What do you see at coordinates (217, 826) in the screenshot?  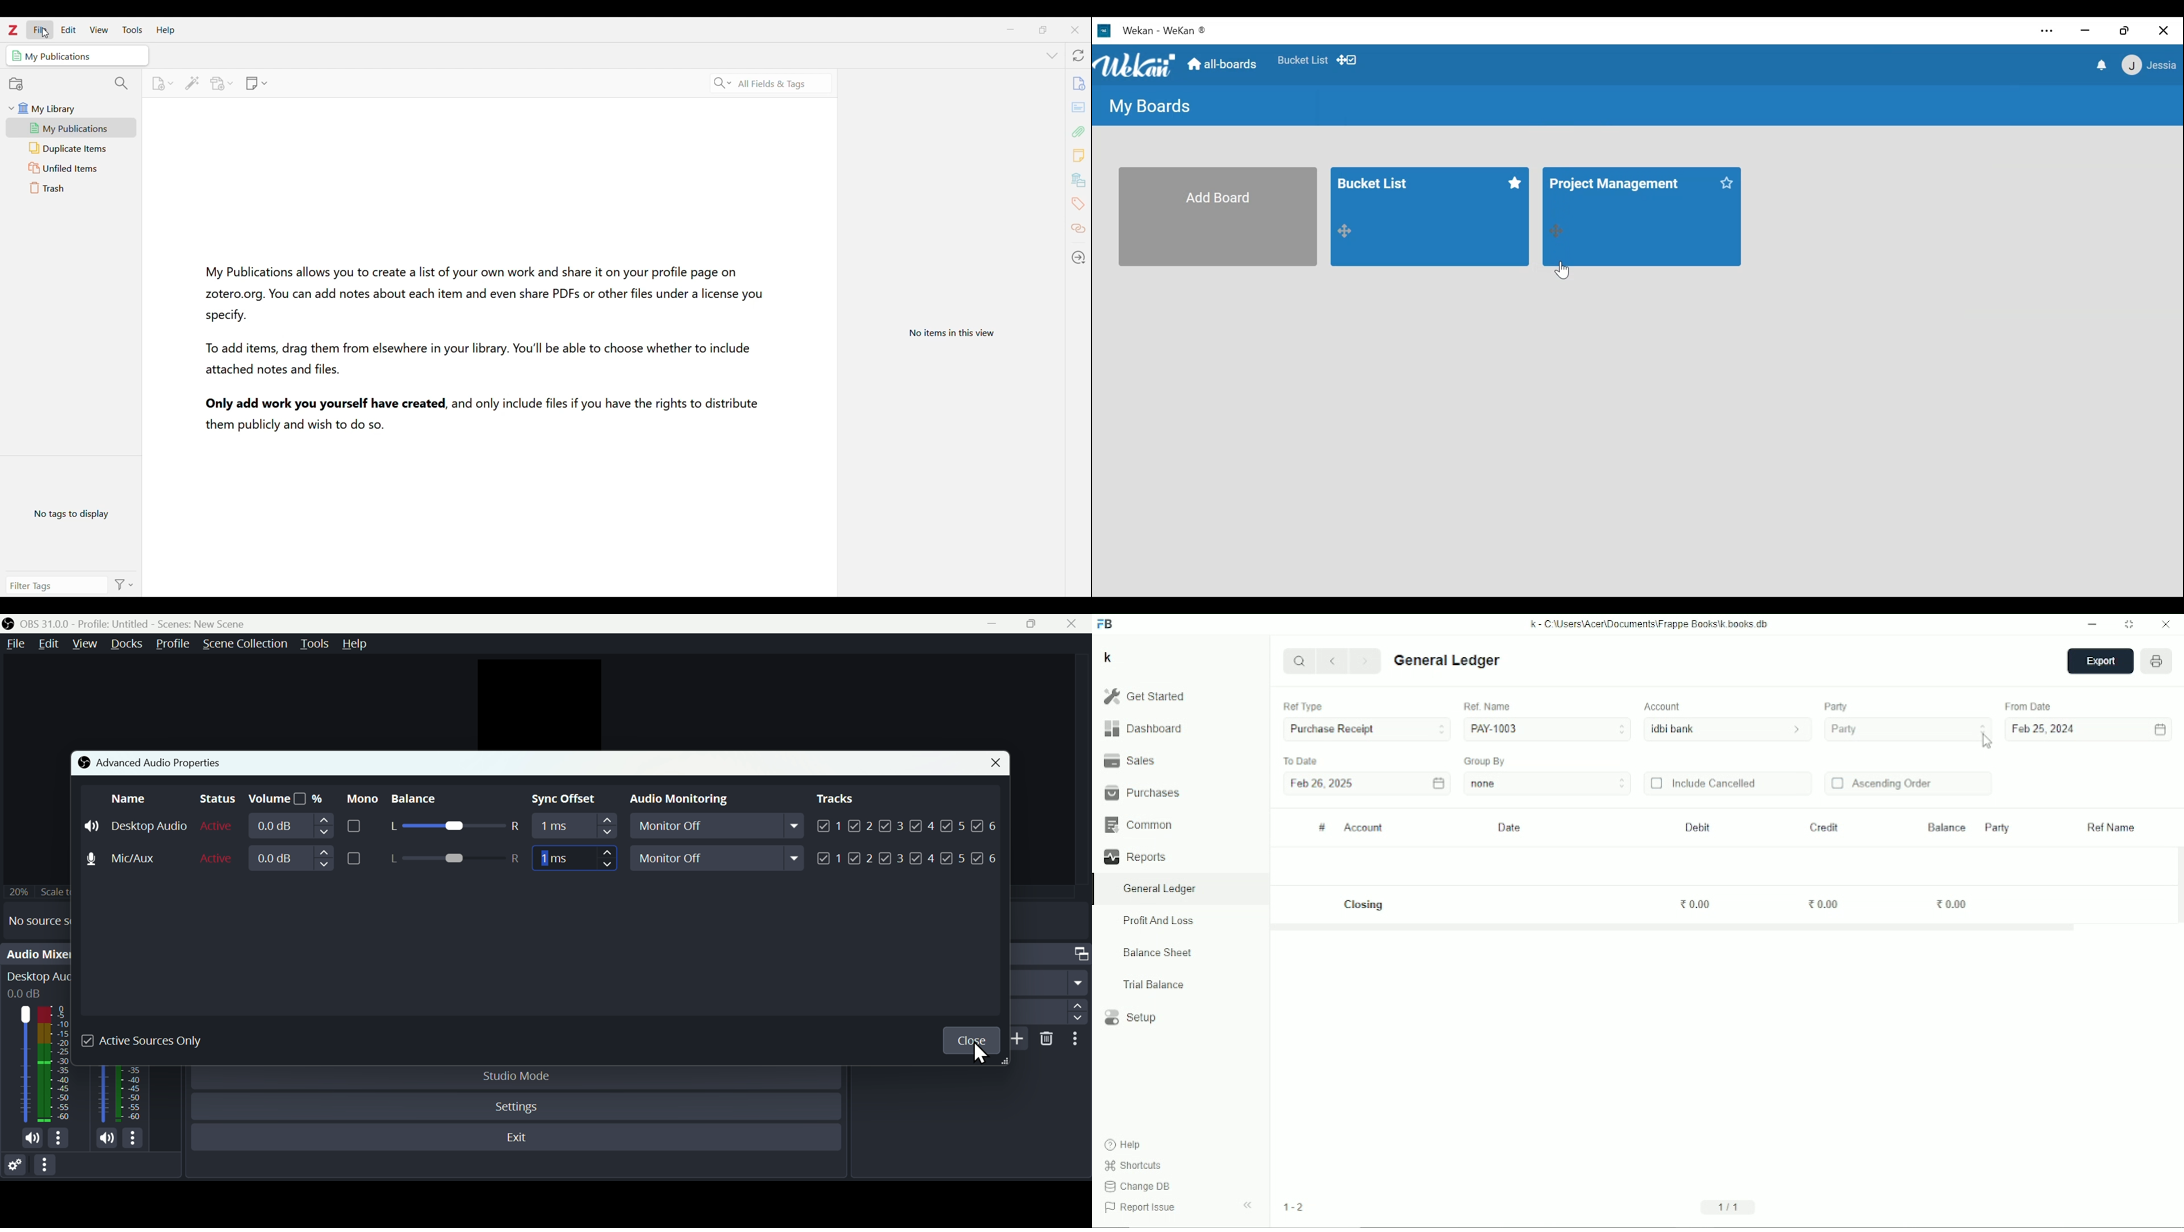 I see `Active` at bounding box center [217, 826].